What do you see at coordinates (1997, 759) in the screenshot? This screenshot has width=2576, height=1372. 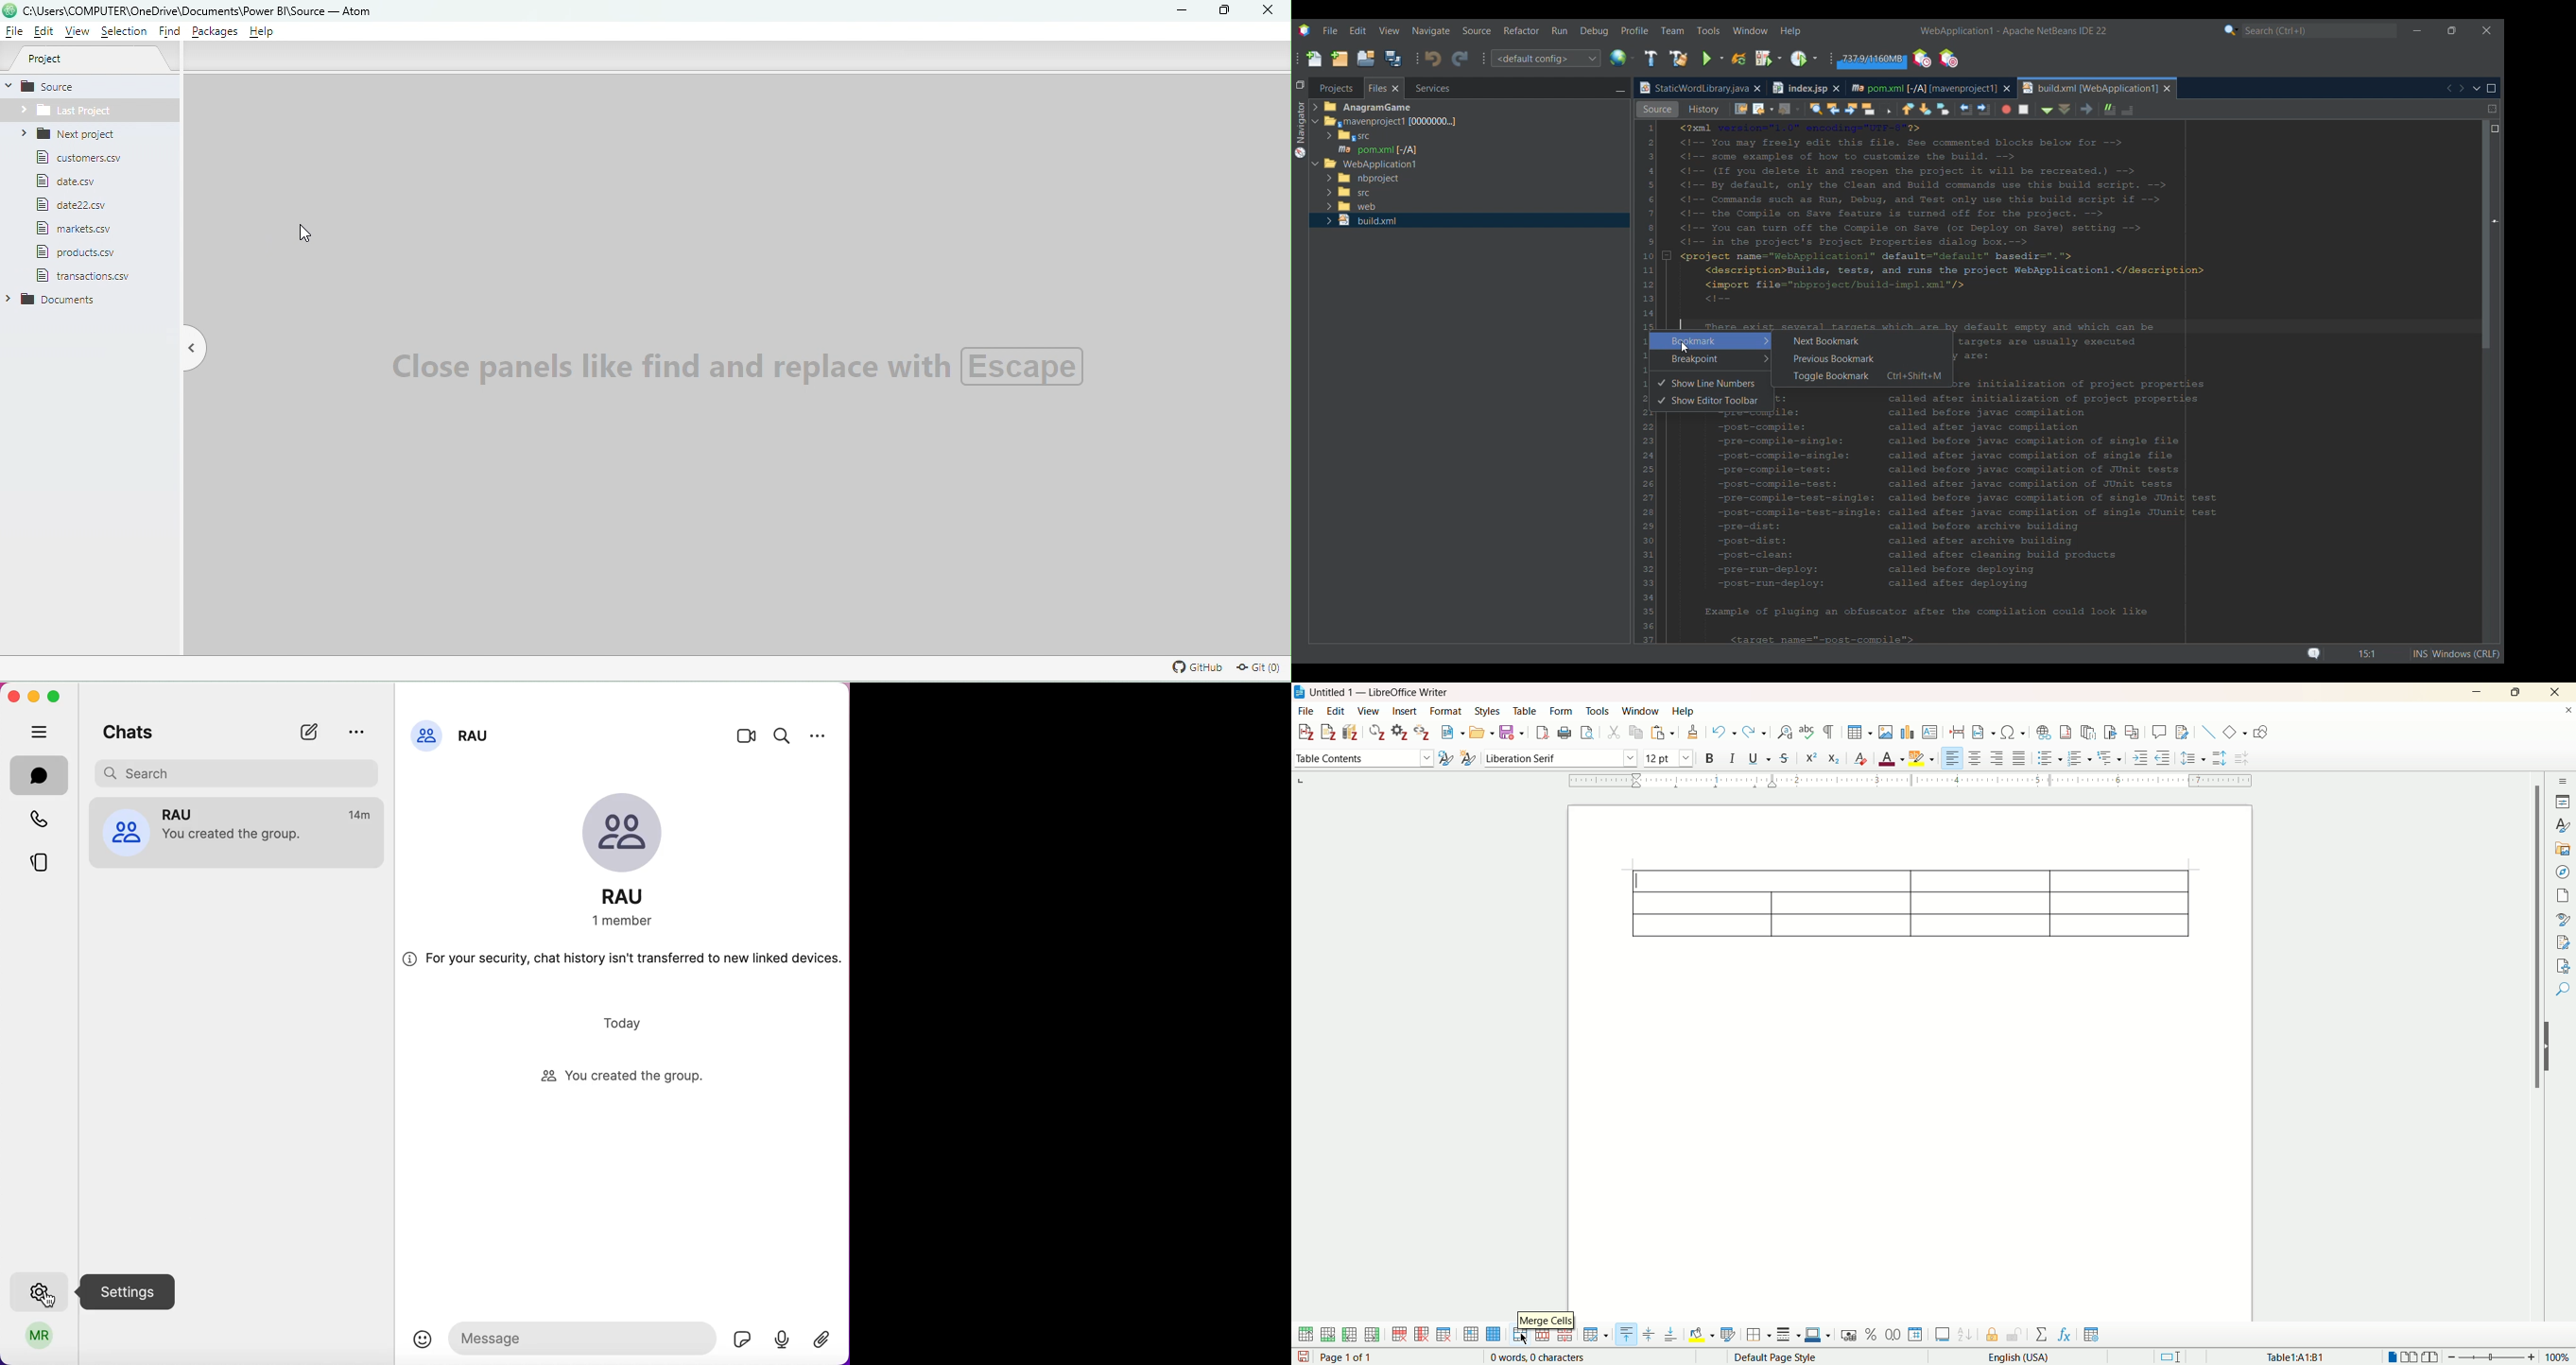 I see `align right` at bounding box center [1997, 759].